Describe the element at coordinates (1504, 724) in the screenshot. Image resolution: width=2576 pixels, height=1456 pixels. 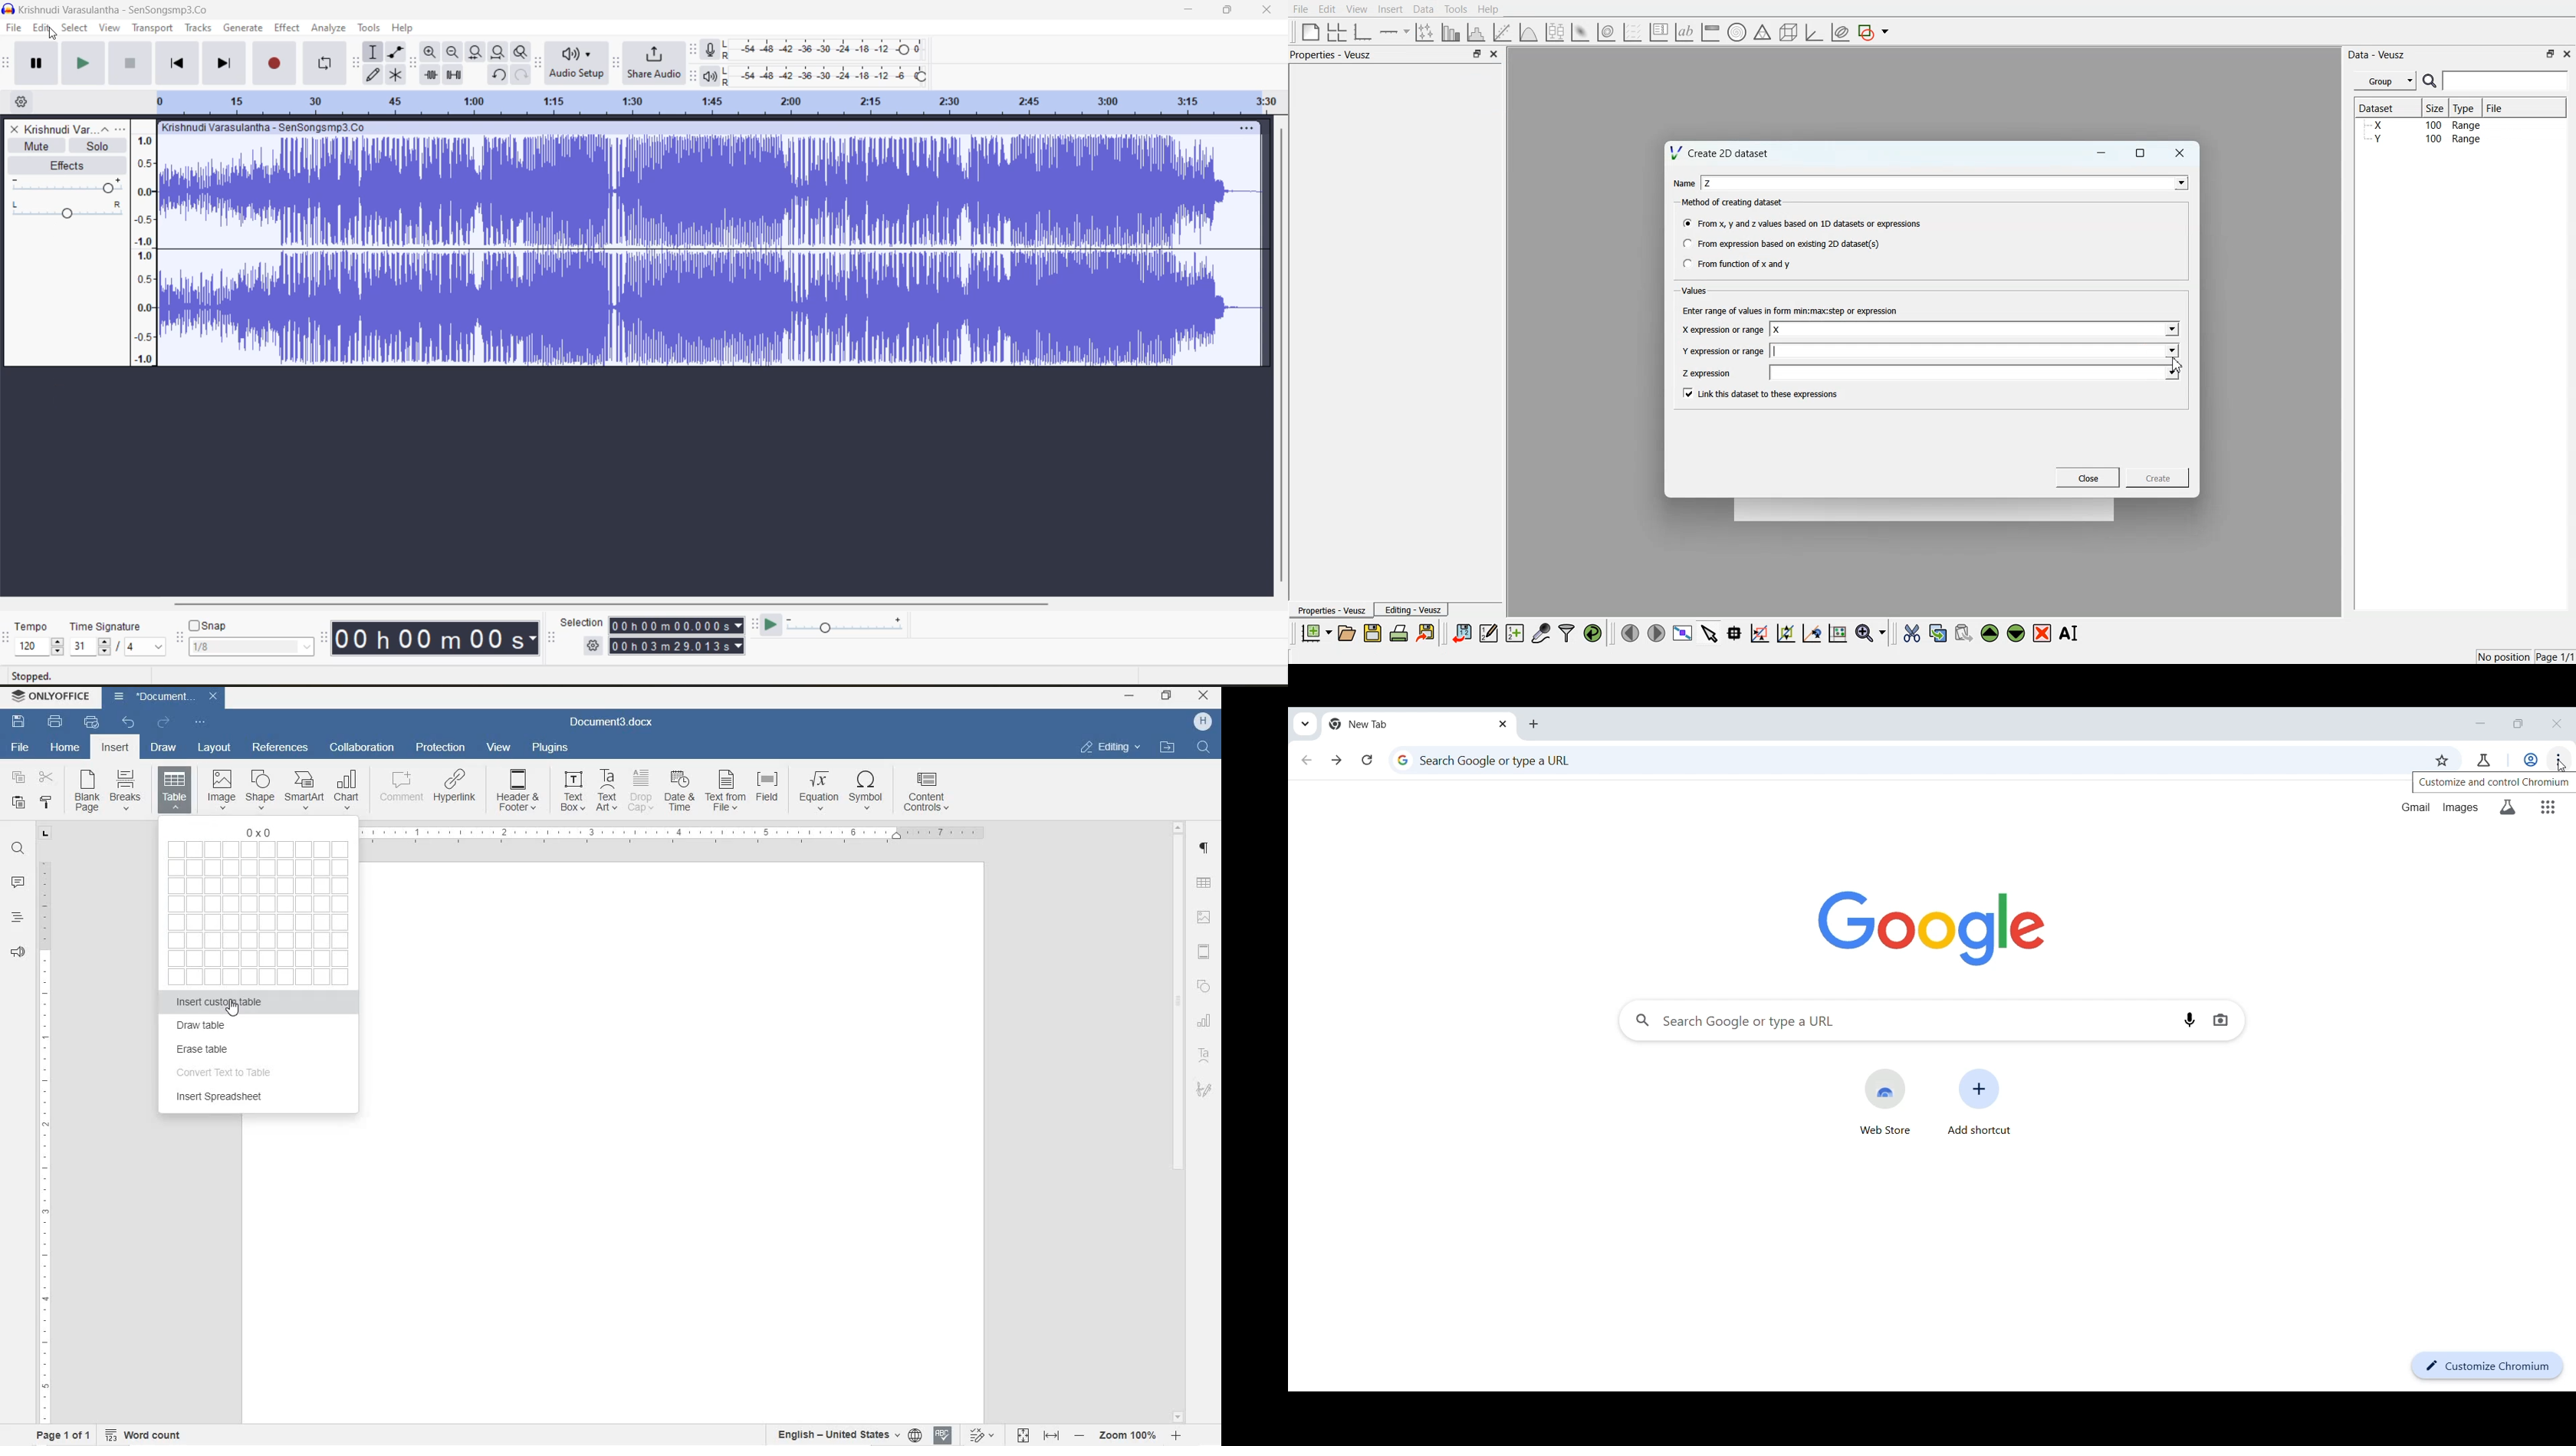
I see `Close tab` at that location.